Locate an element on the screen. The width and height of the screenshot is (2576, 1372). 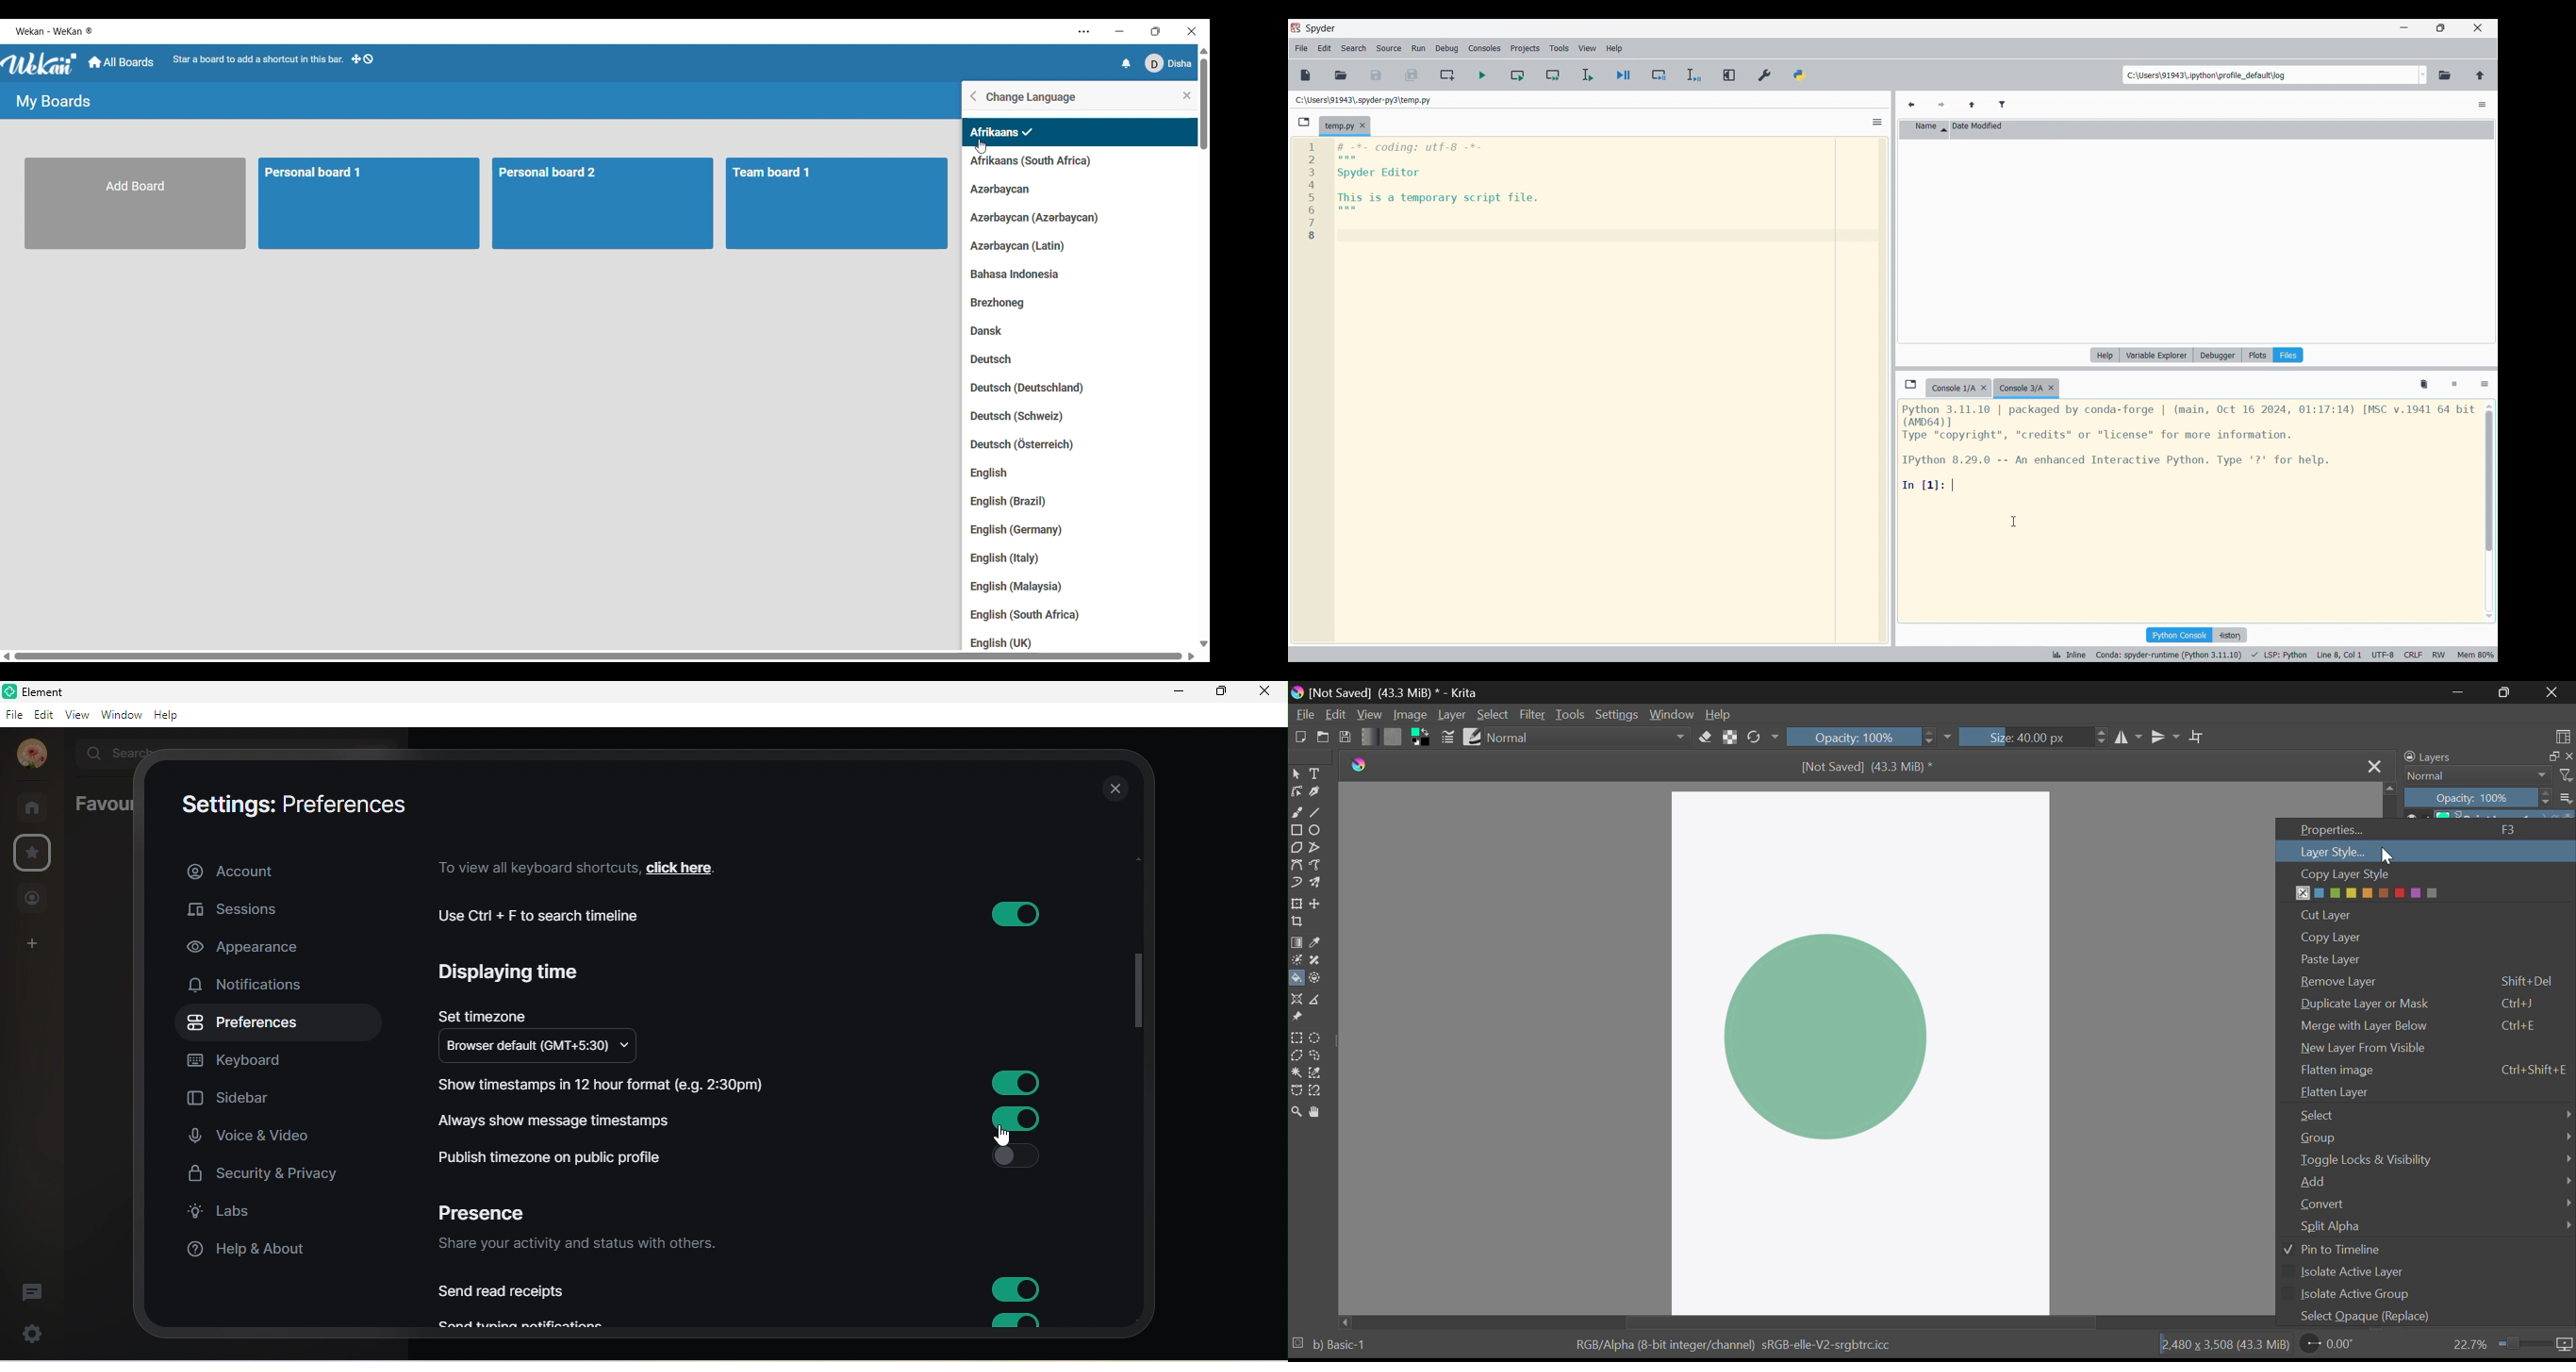
Element is located at coordinates (41, 691).